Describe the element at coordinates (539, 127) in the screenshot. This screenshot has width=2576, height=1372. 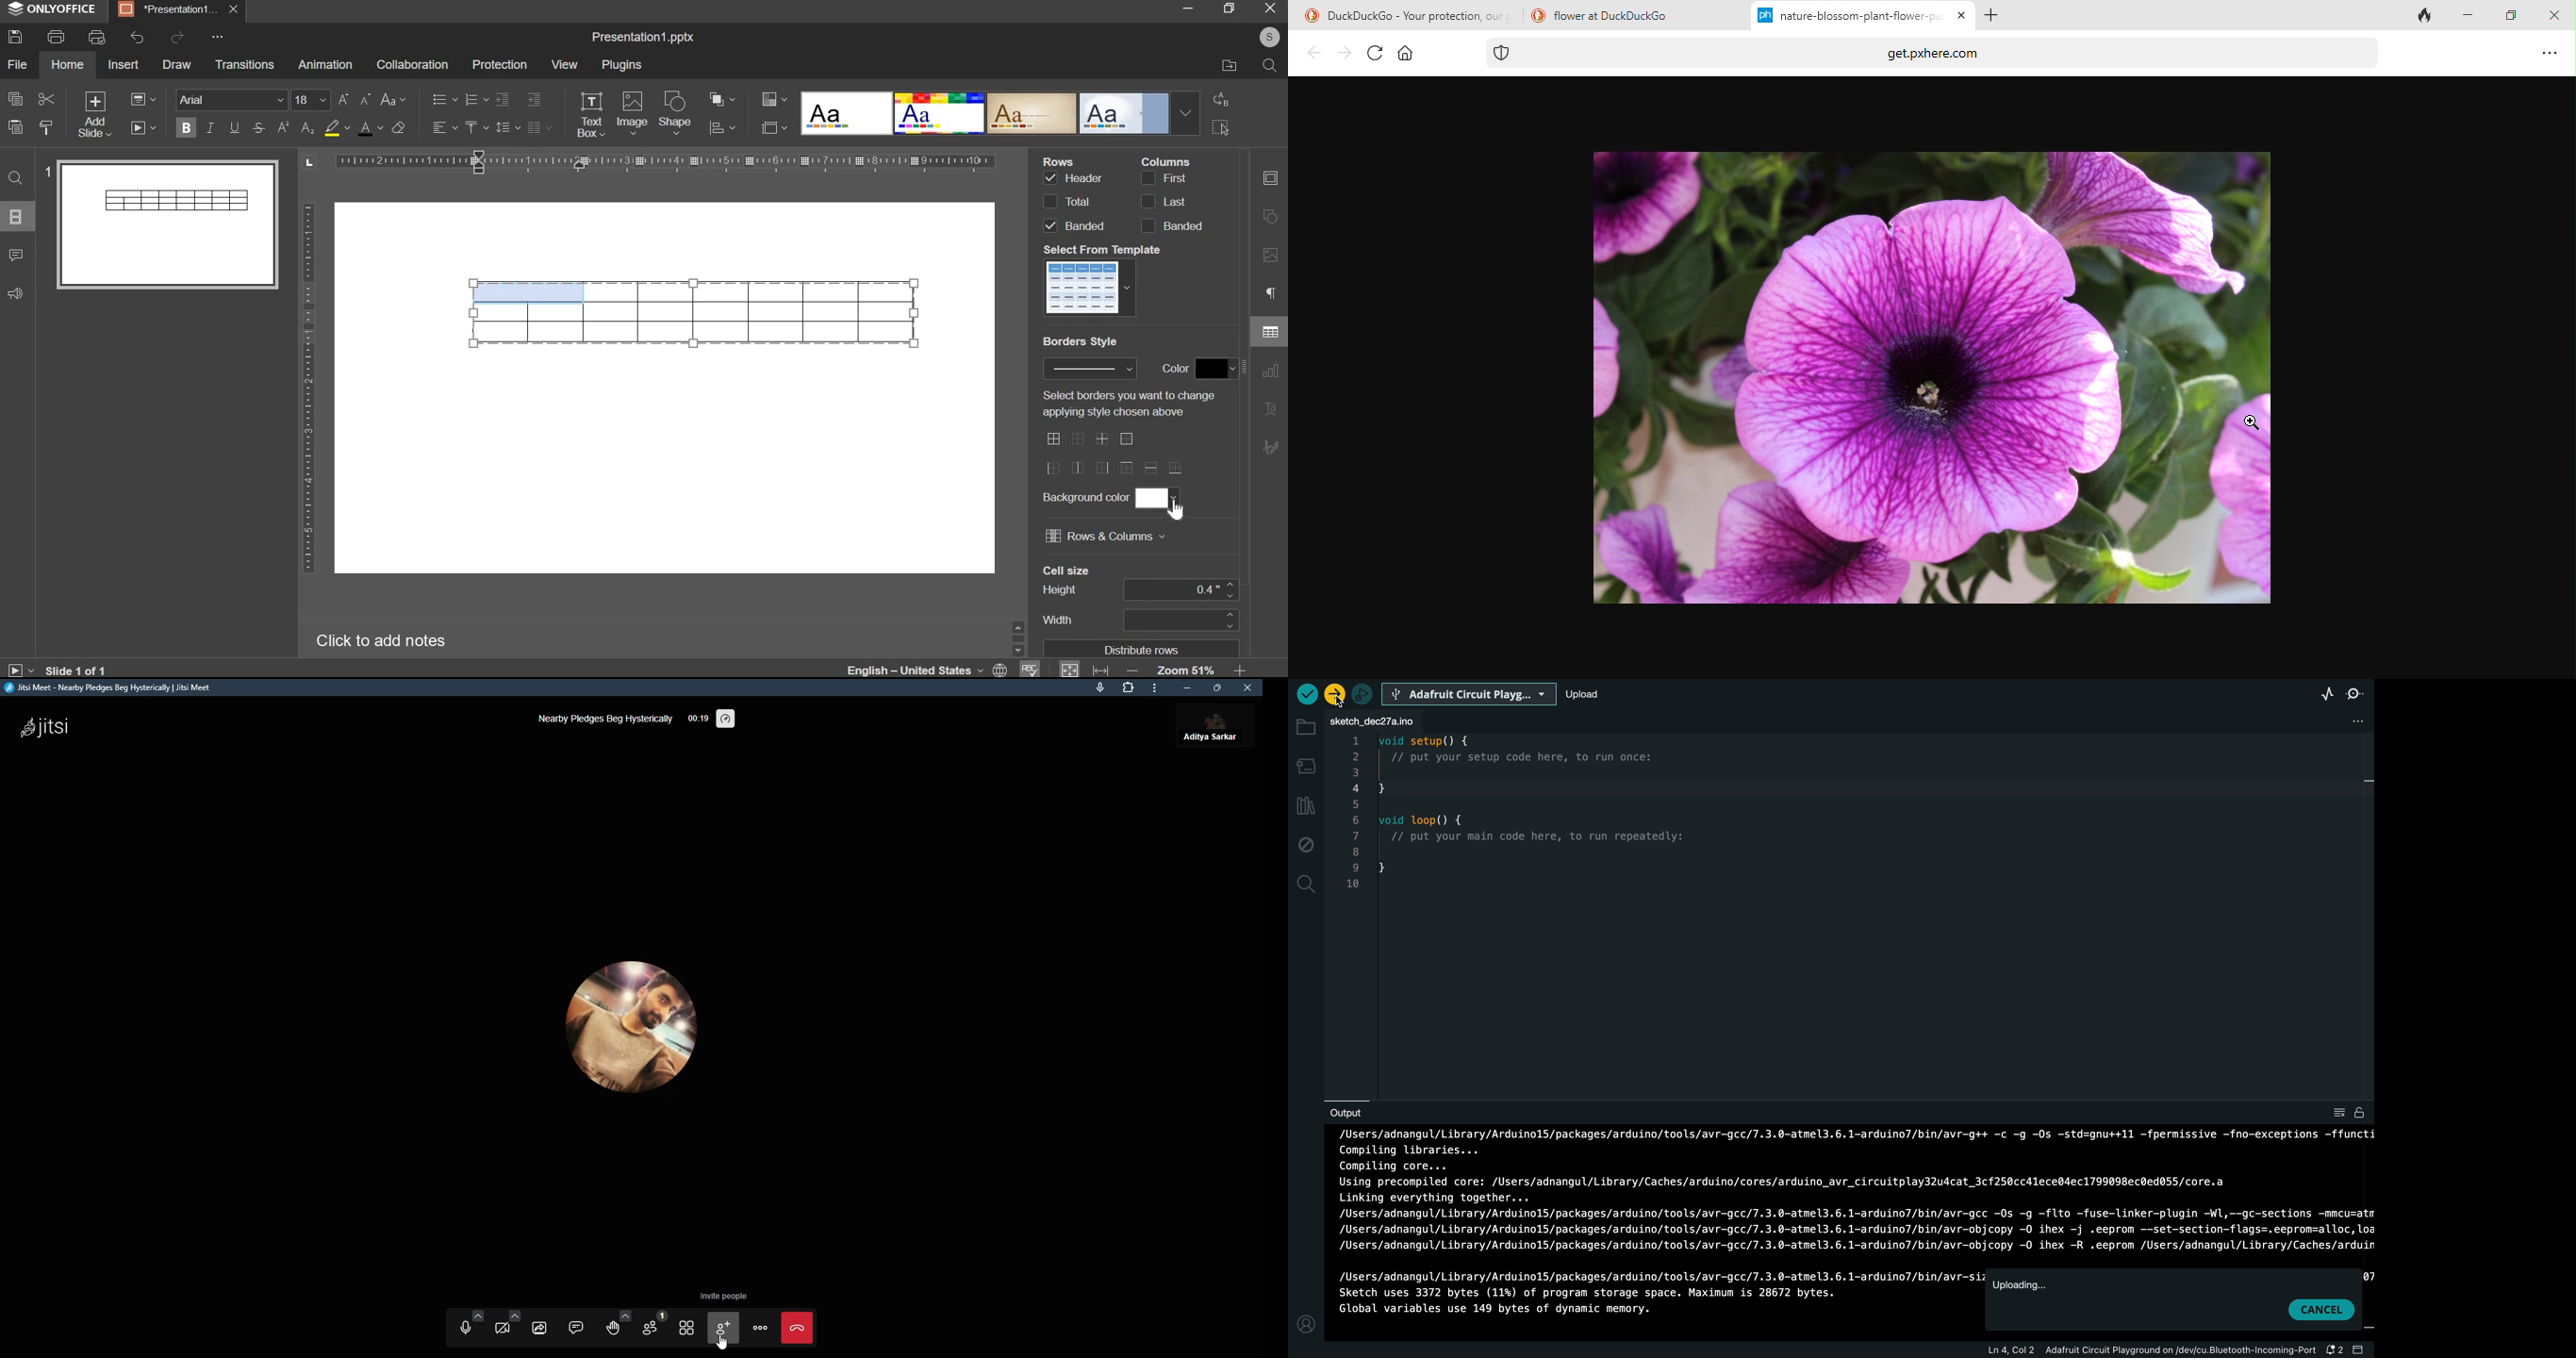
I see `justified` at that location.